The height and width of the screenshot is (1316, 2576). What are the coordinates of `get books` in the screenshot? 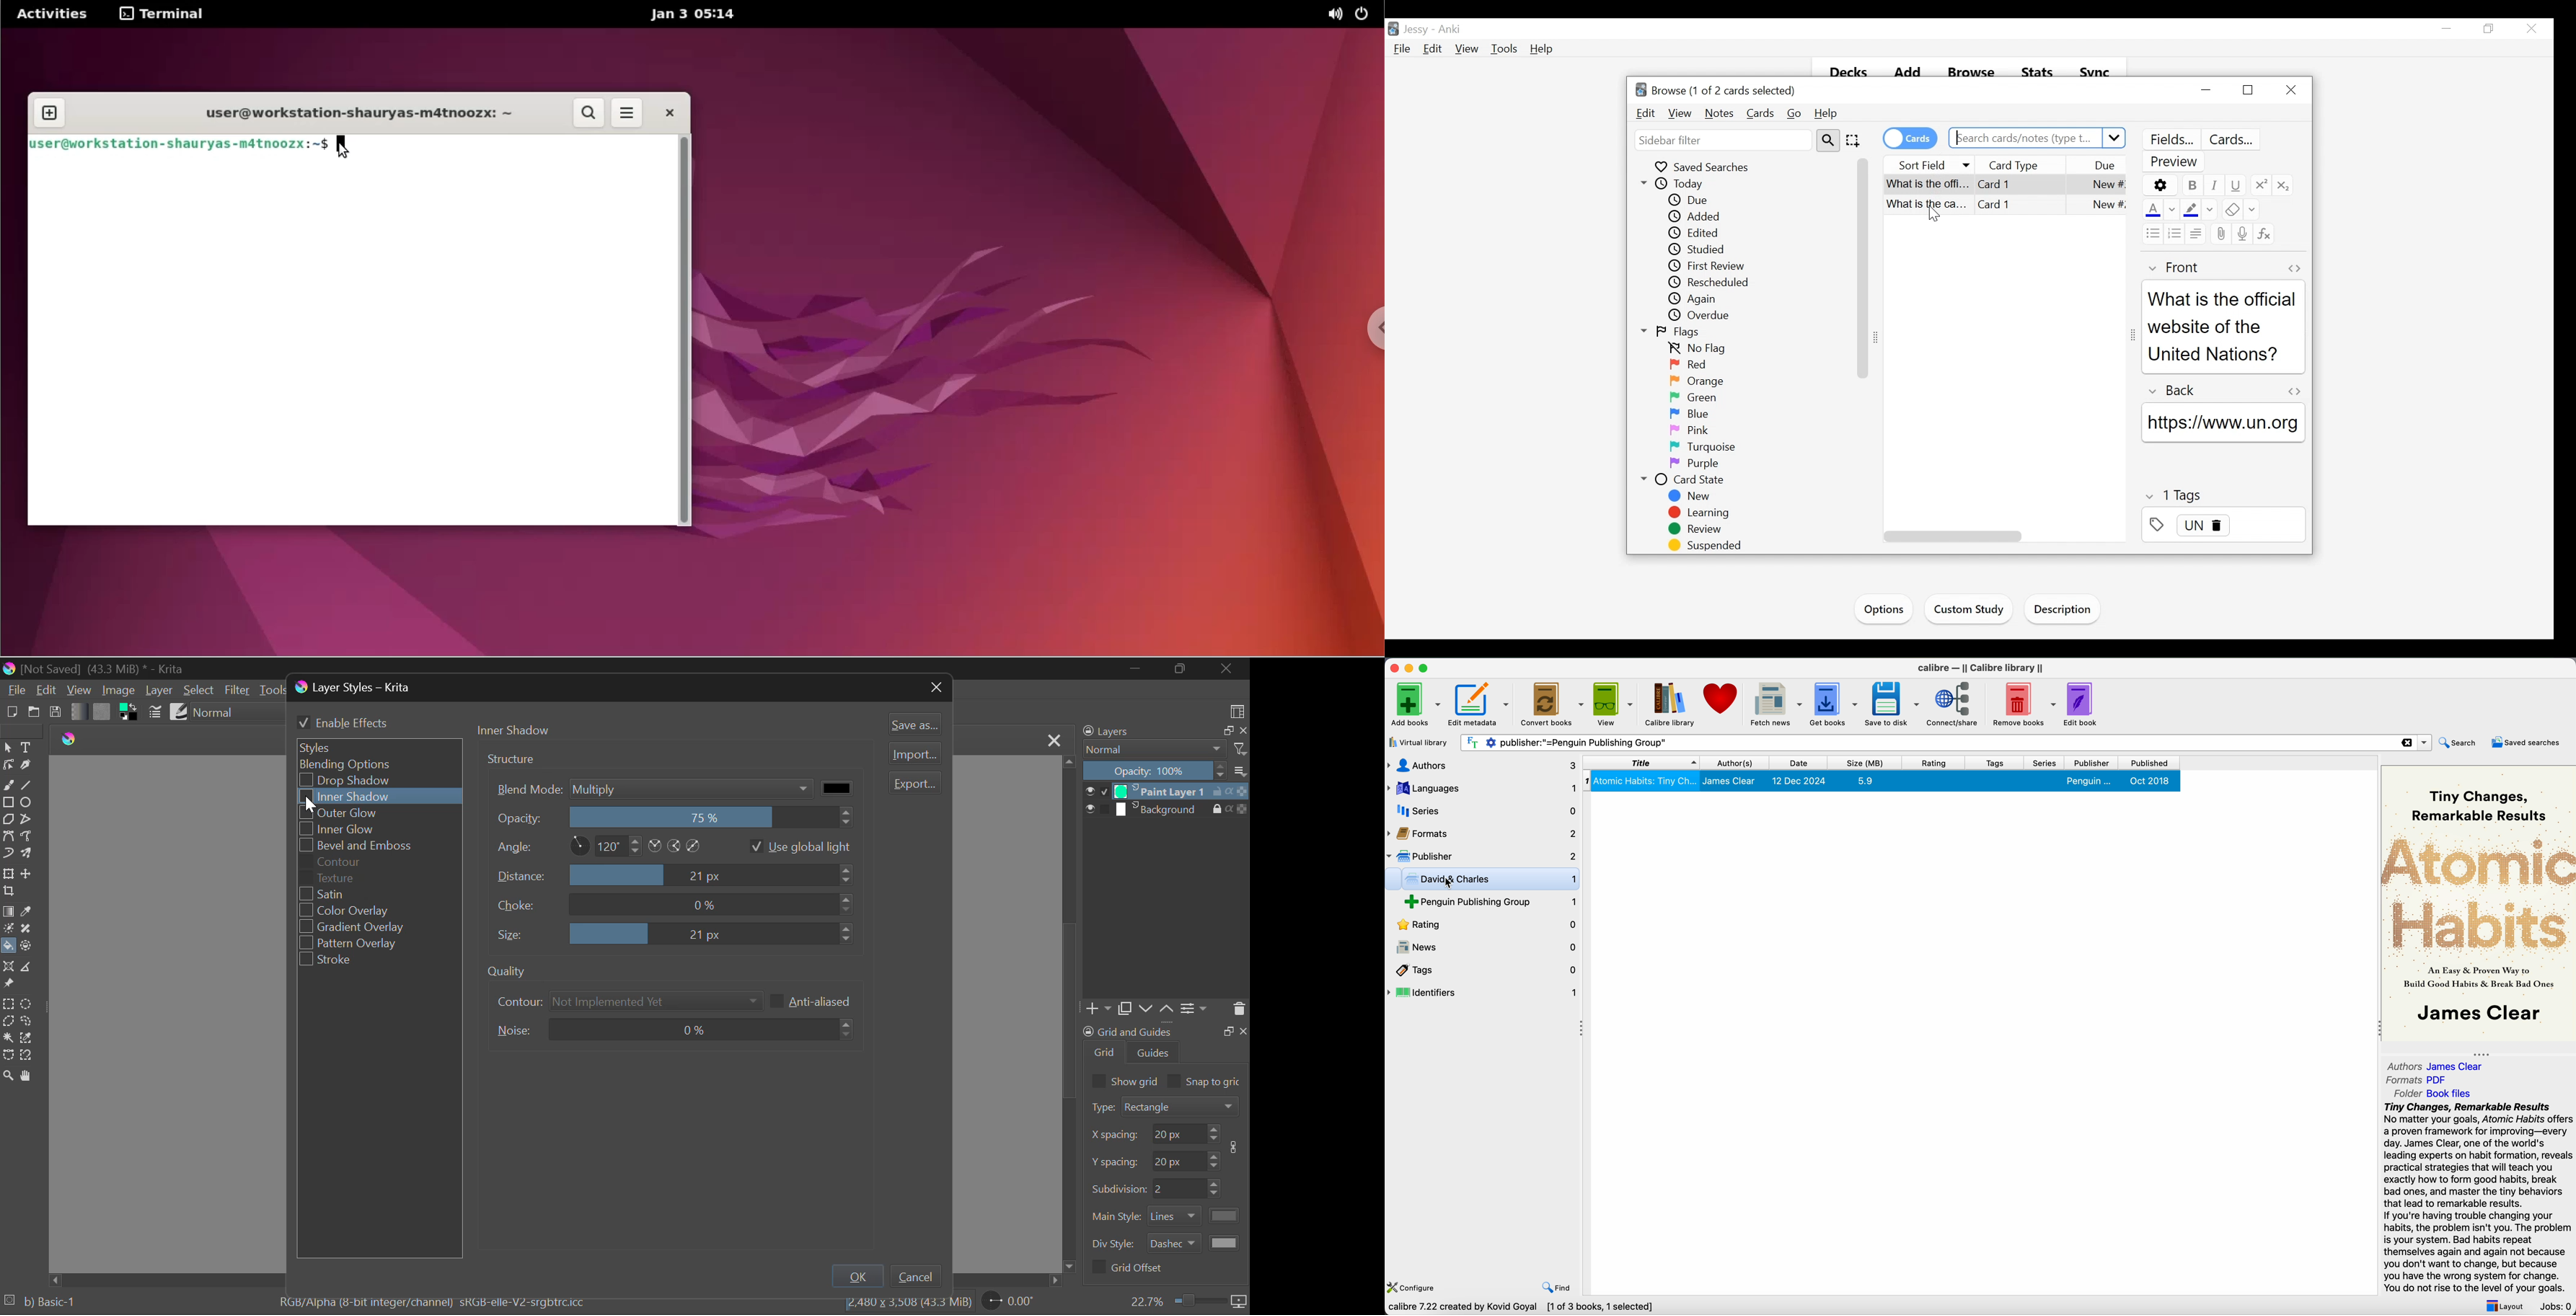 It's located at (1835, 704).